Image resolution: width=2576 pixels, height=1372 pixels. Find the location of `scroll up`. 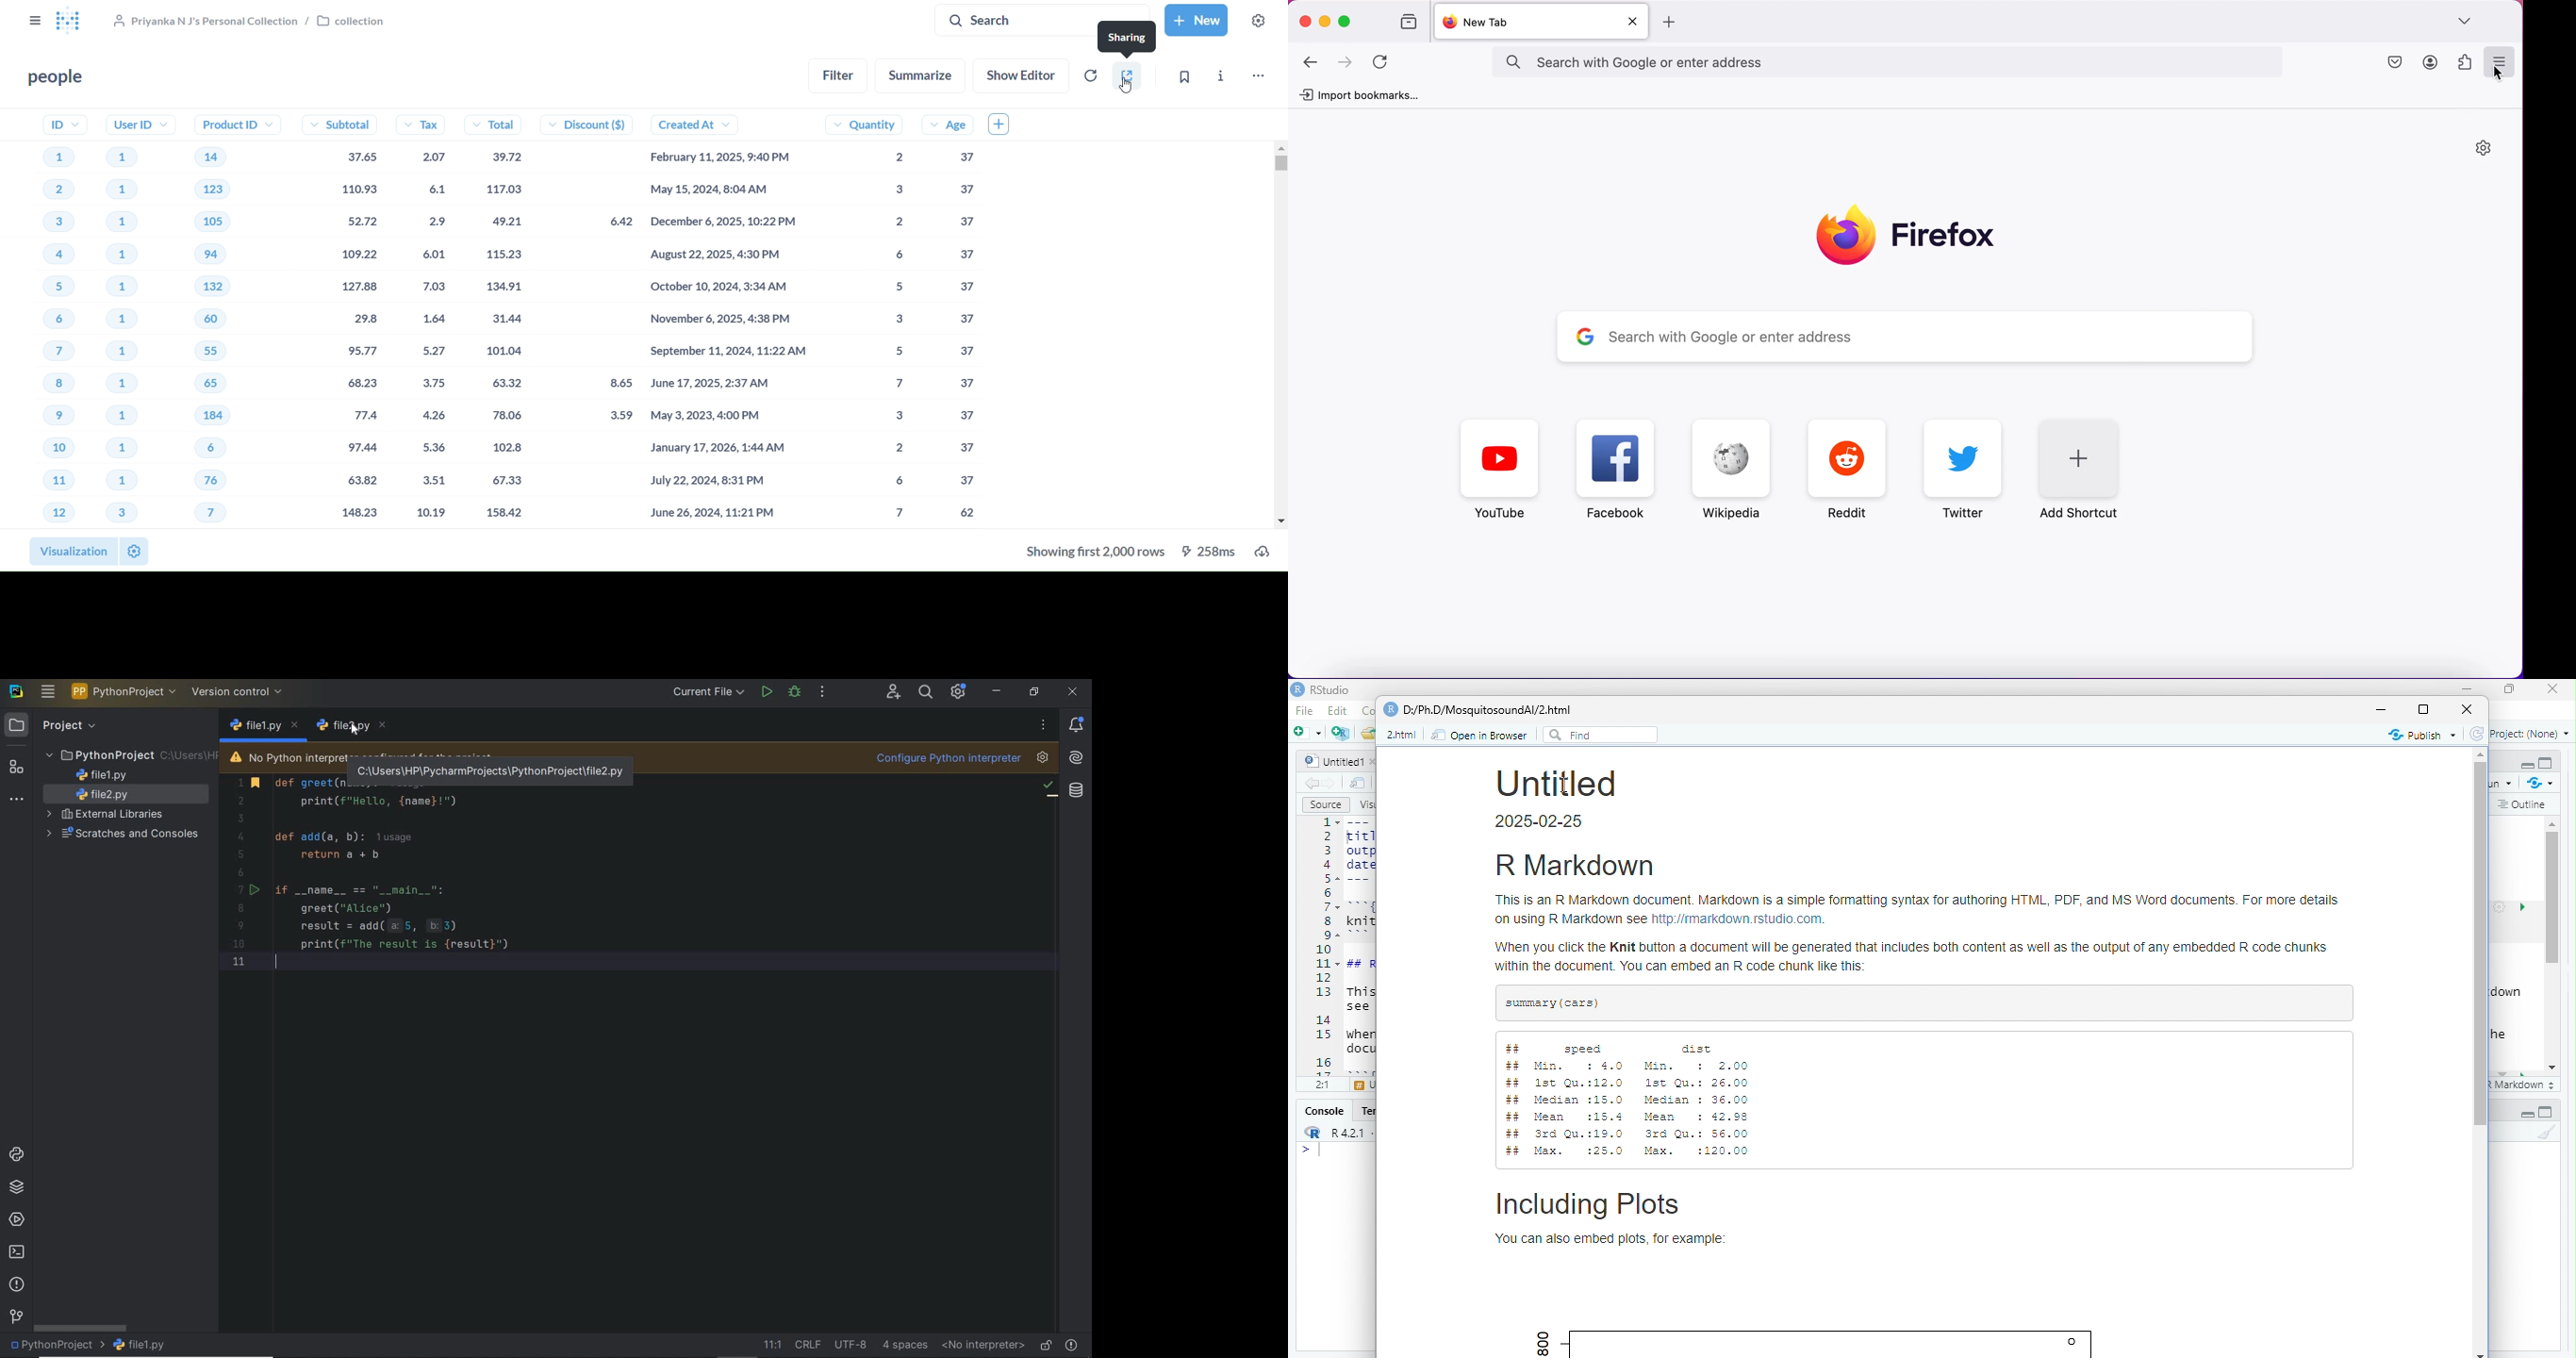

scroll up is located at coordinates (2554, 823).